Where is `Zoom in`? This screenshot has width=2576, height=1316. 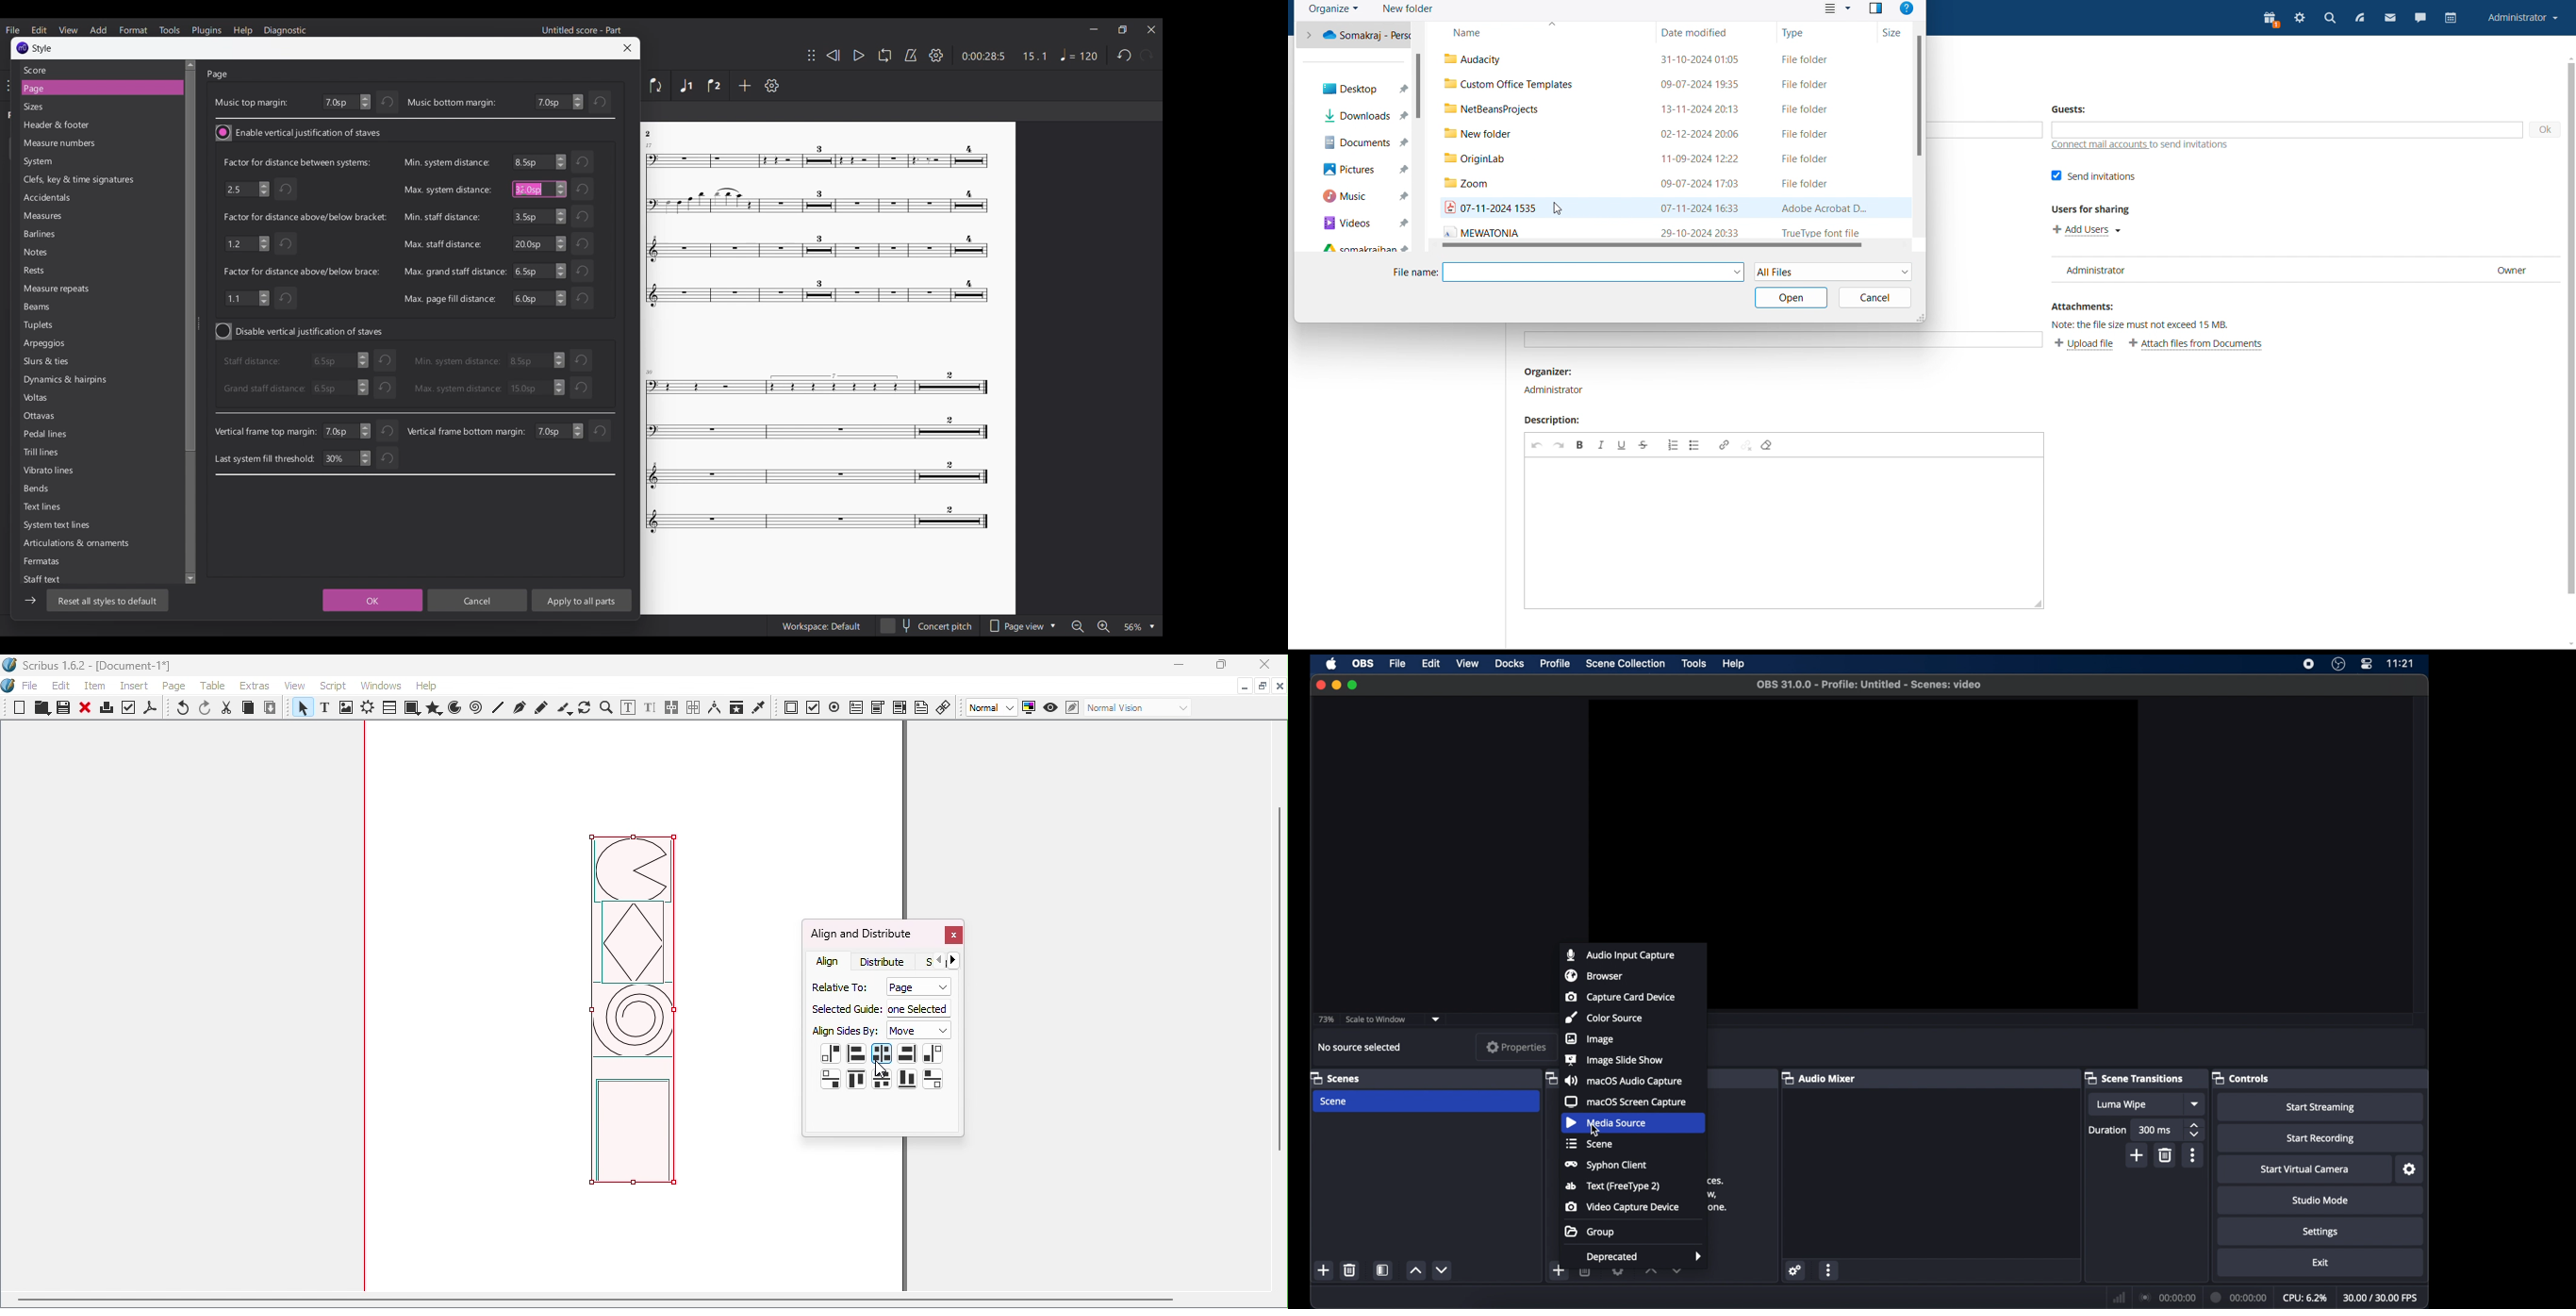
Zoom in is located at coordinates (1104, 627).